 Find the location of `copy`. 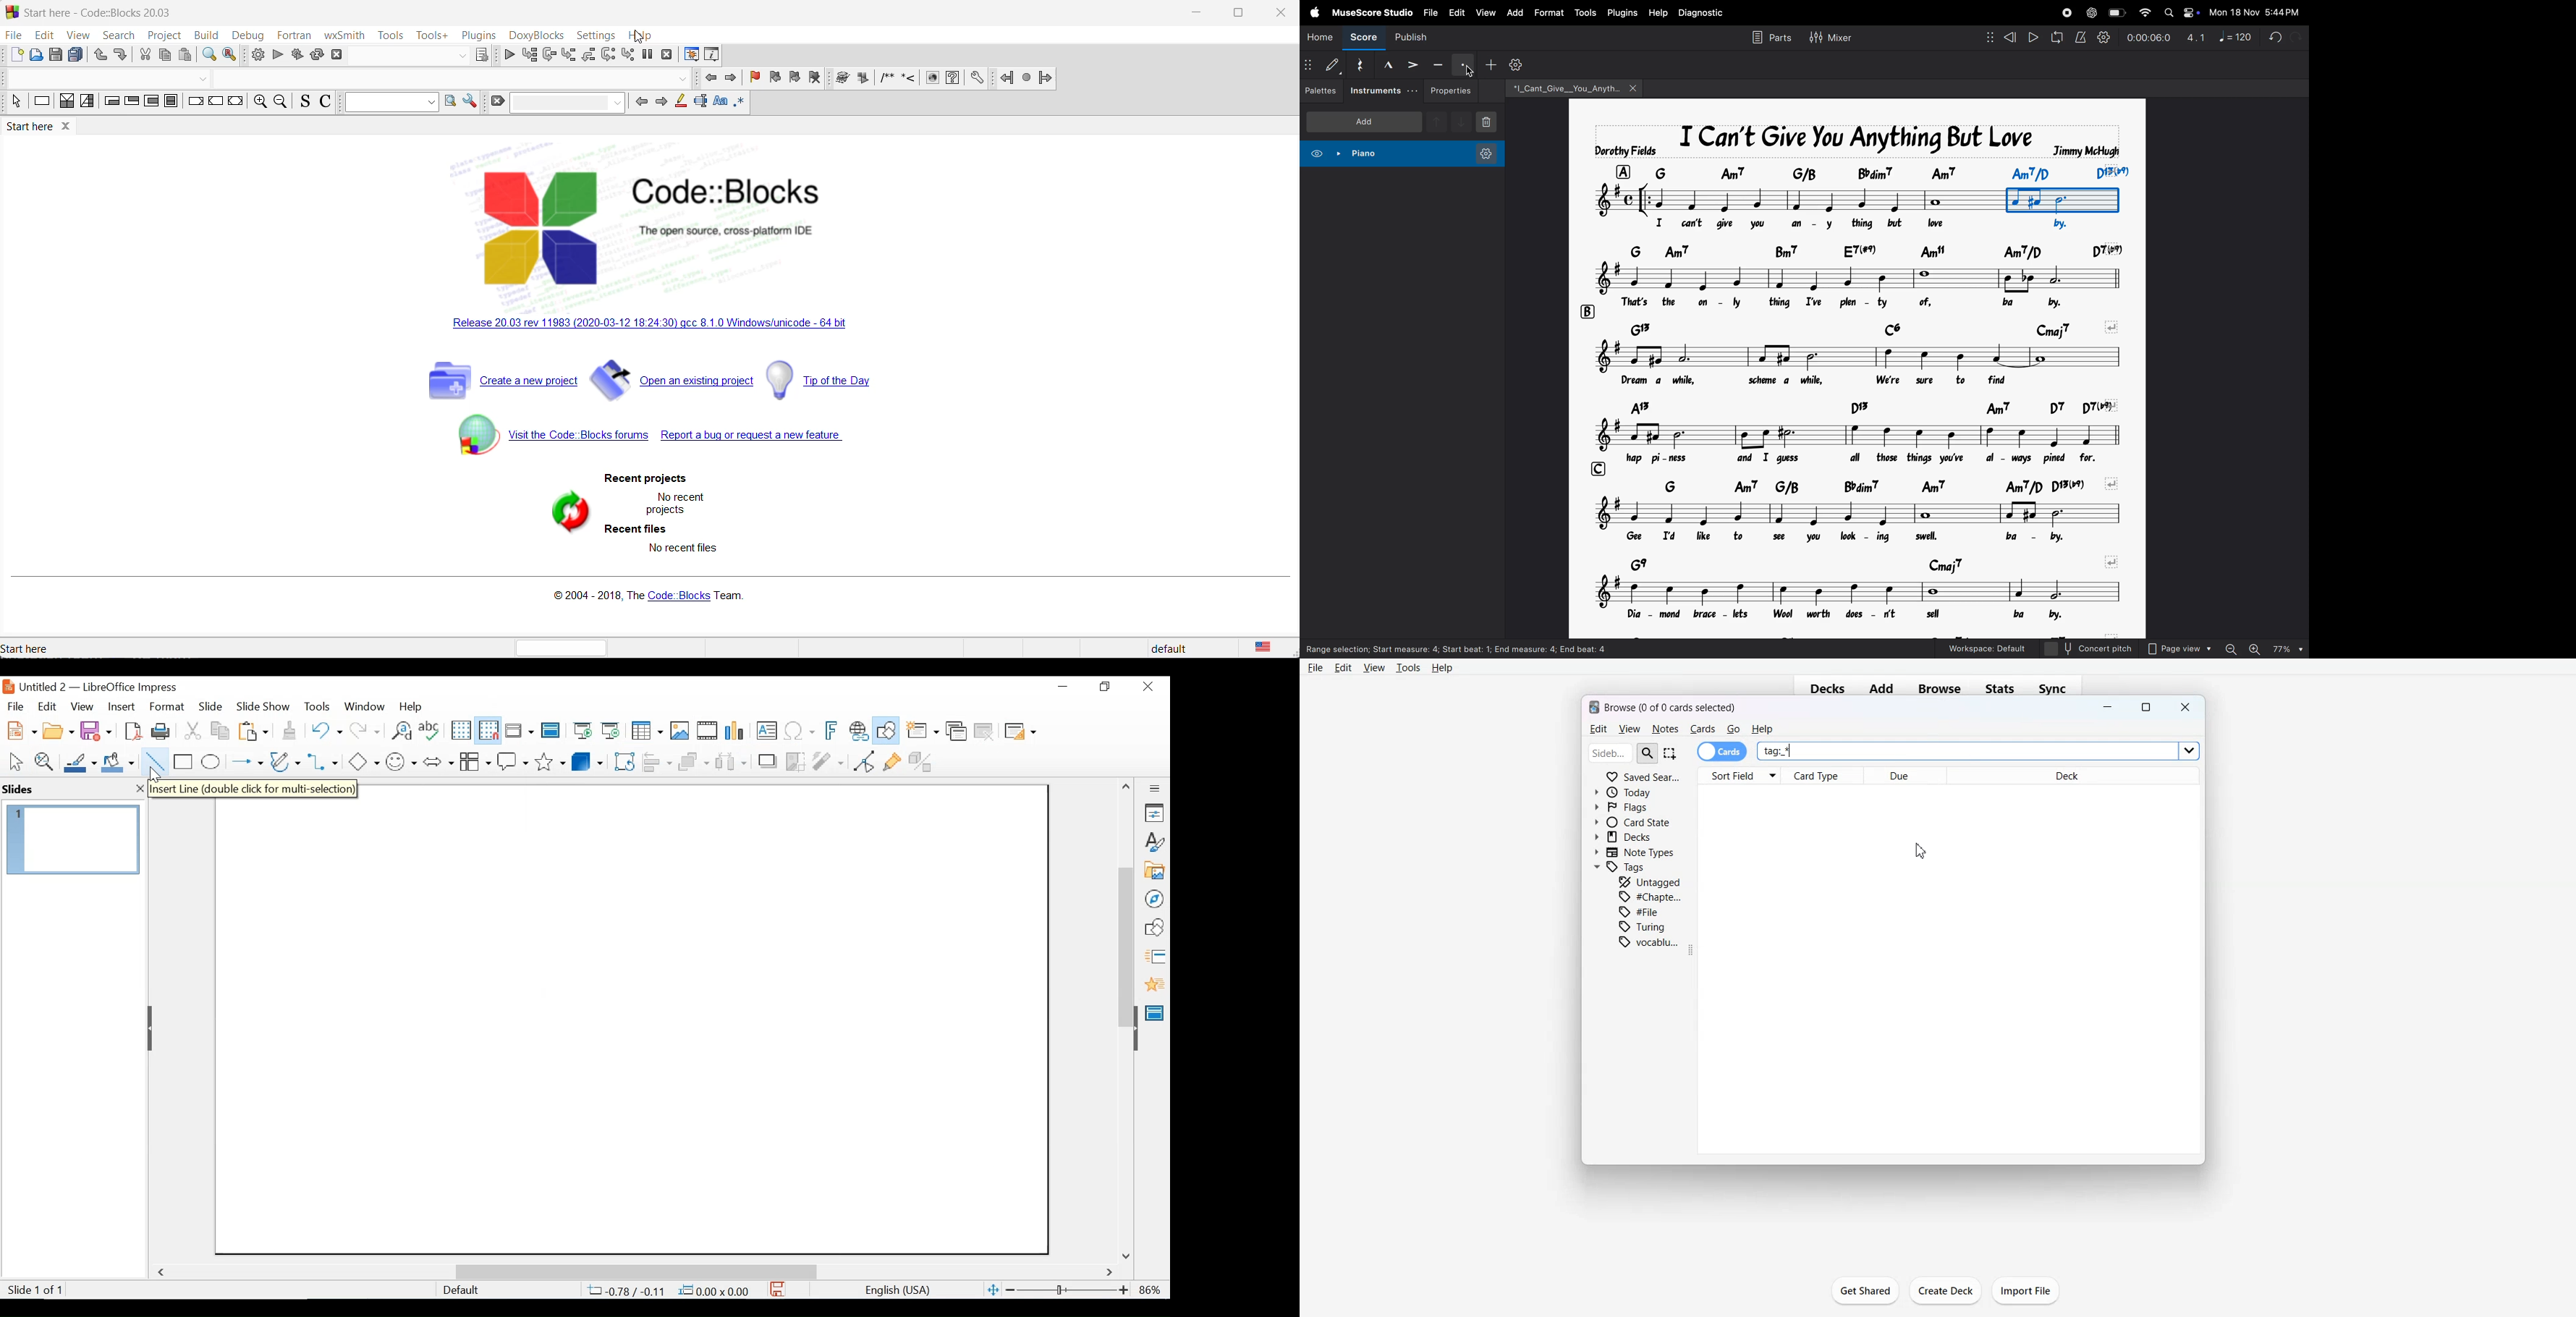

copy is located at coordinates (165, 56).